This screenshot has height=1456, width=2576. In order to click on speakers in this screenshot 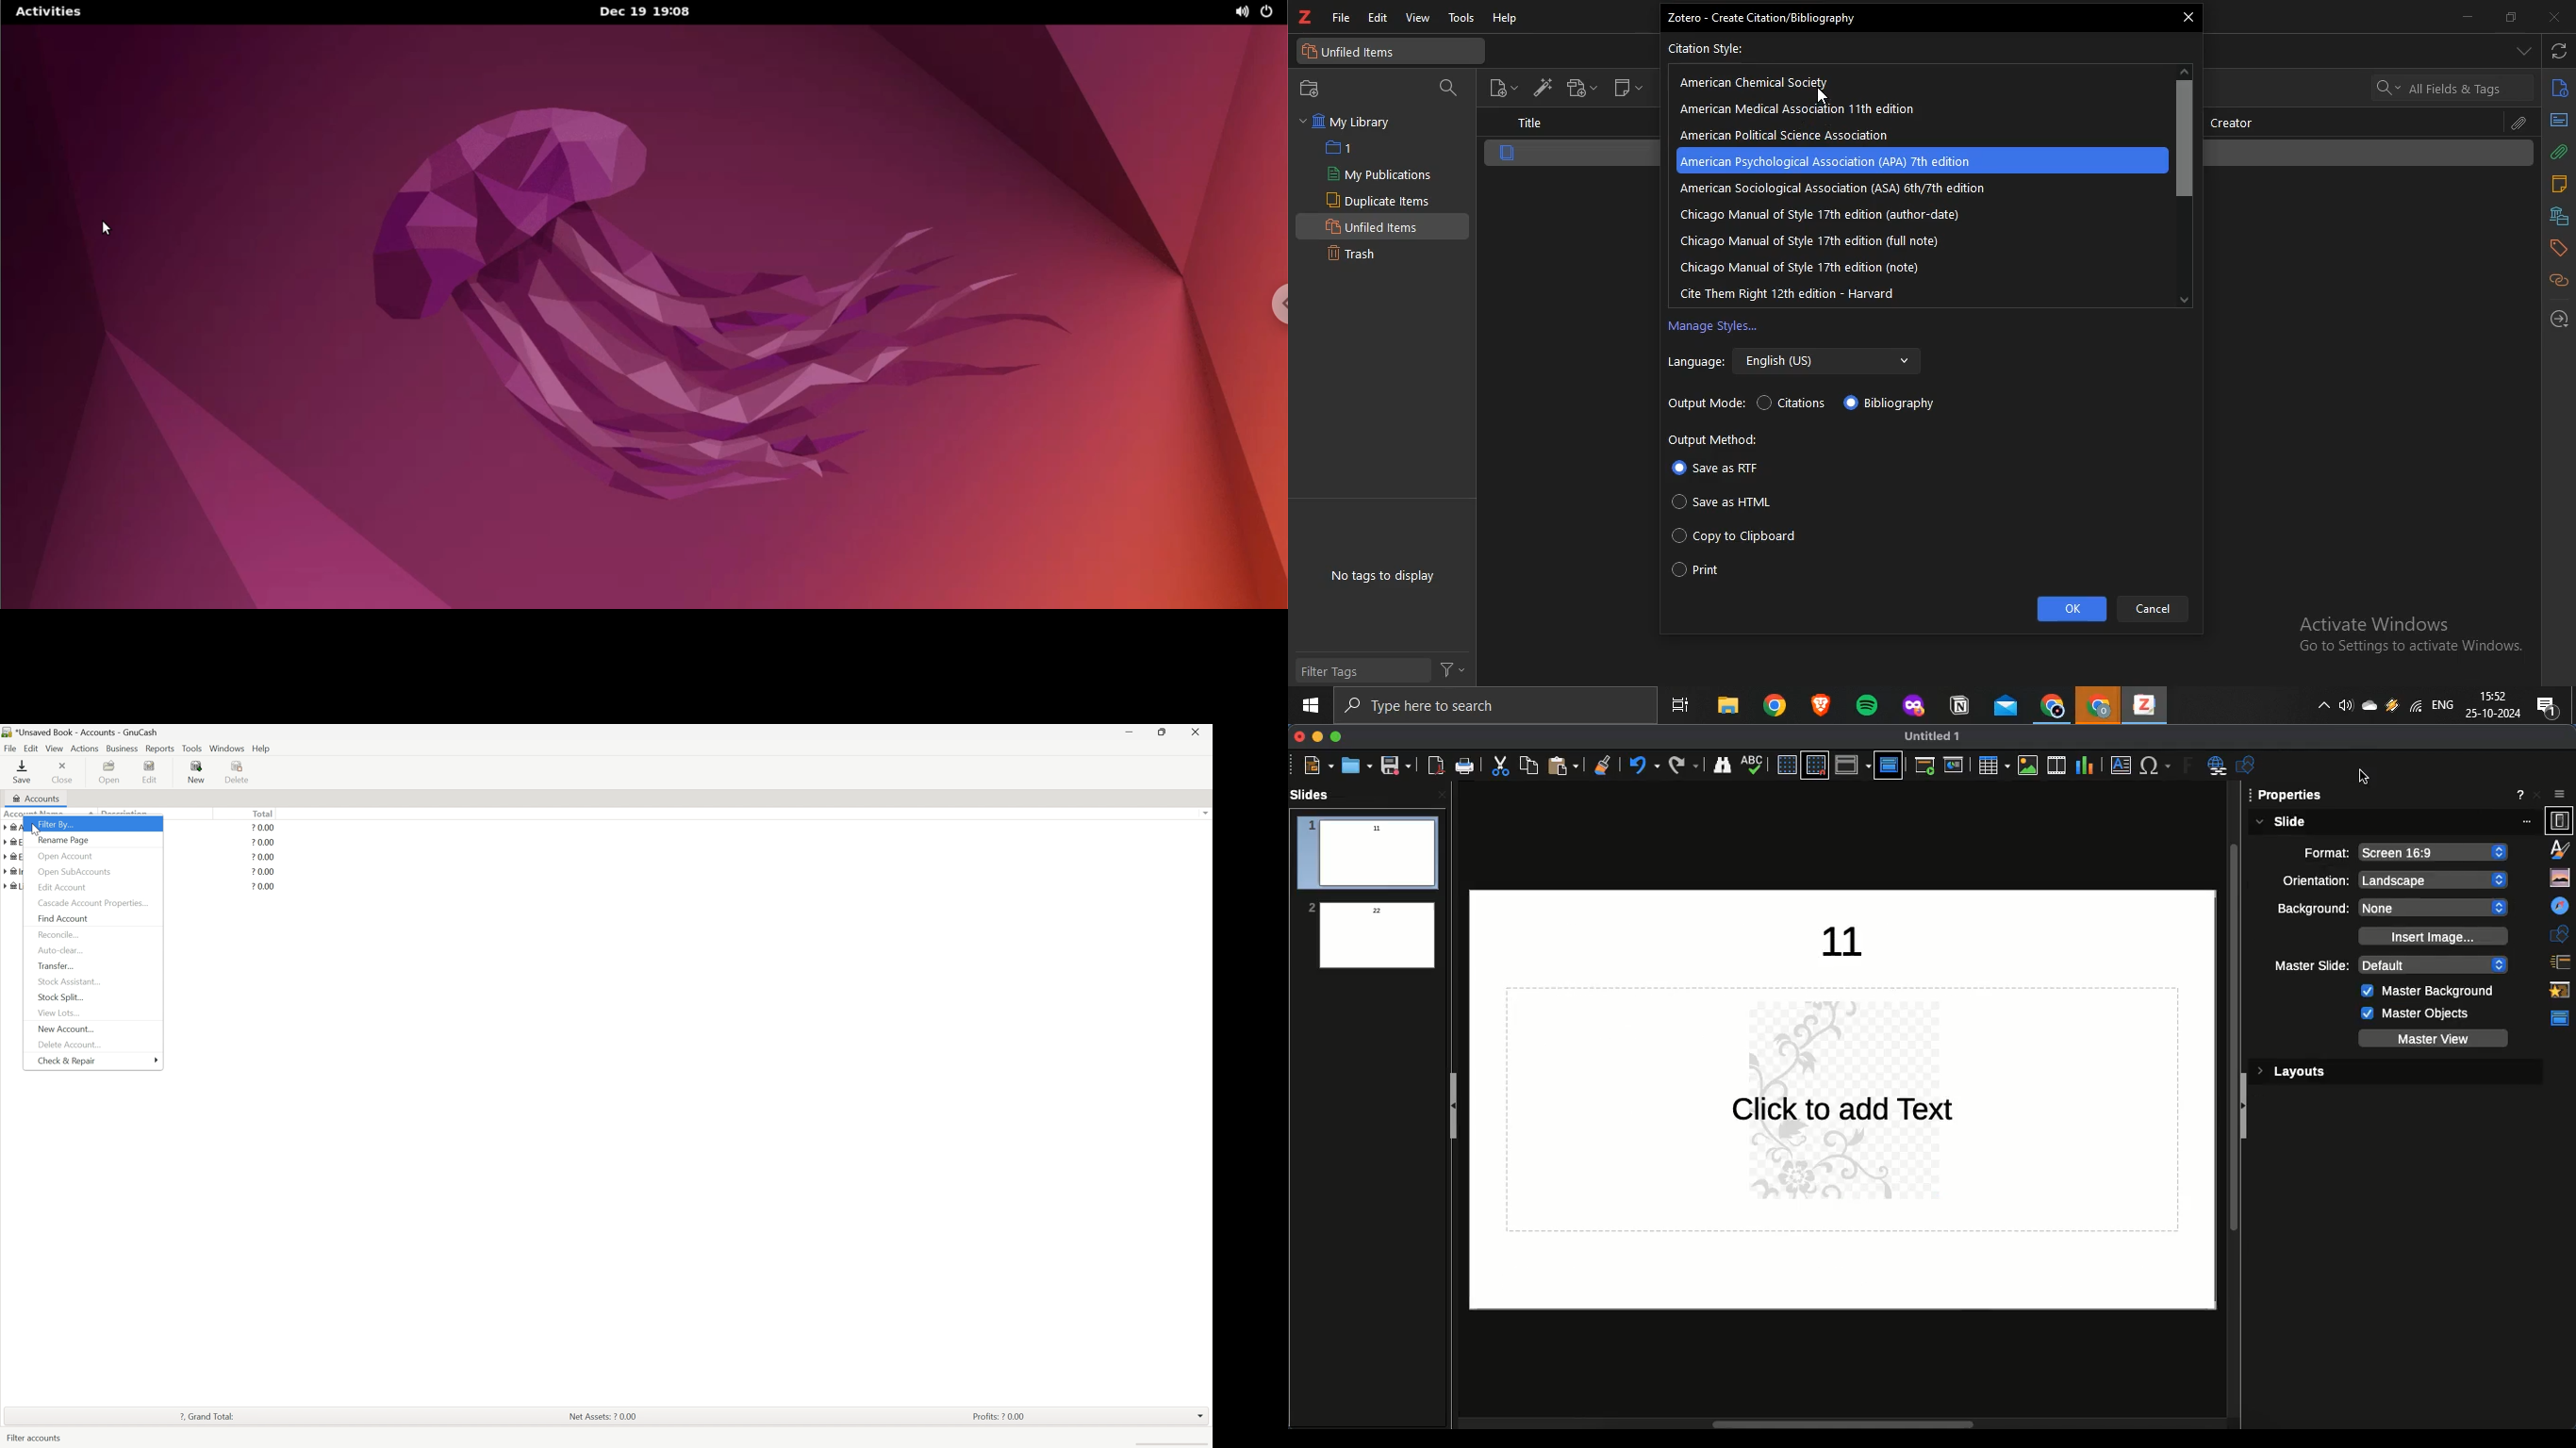, I will do `click(2348, 706)`.